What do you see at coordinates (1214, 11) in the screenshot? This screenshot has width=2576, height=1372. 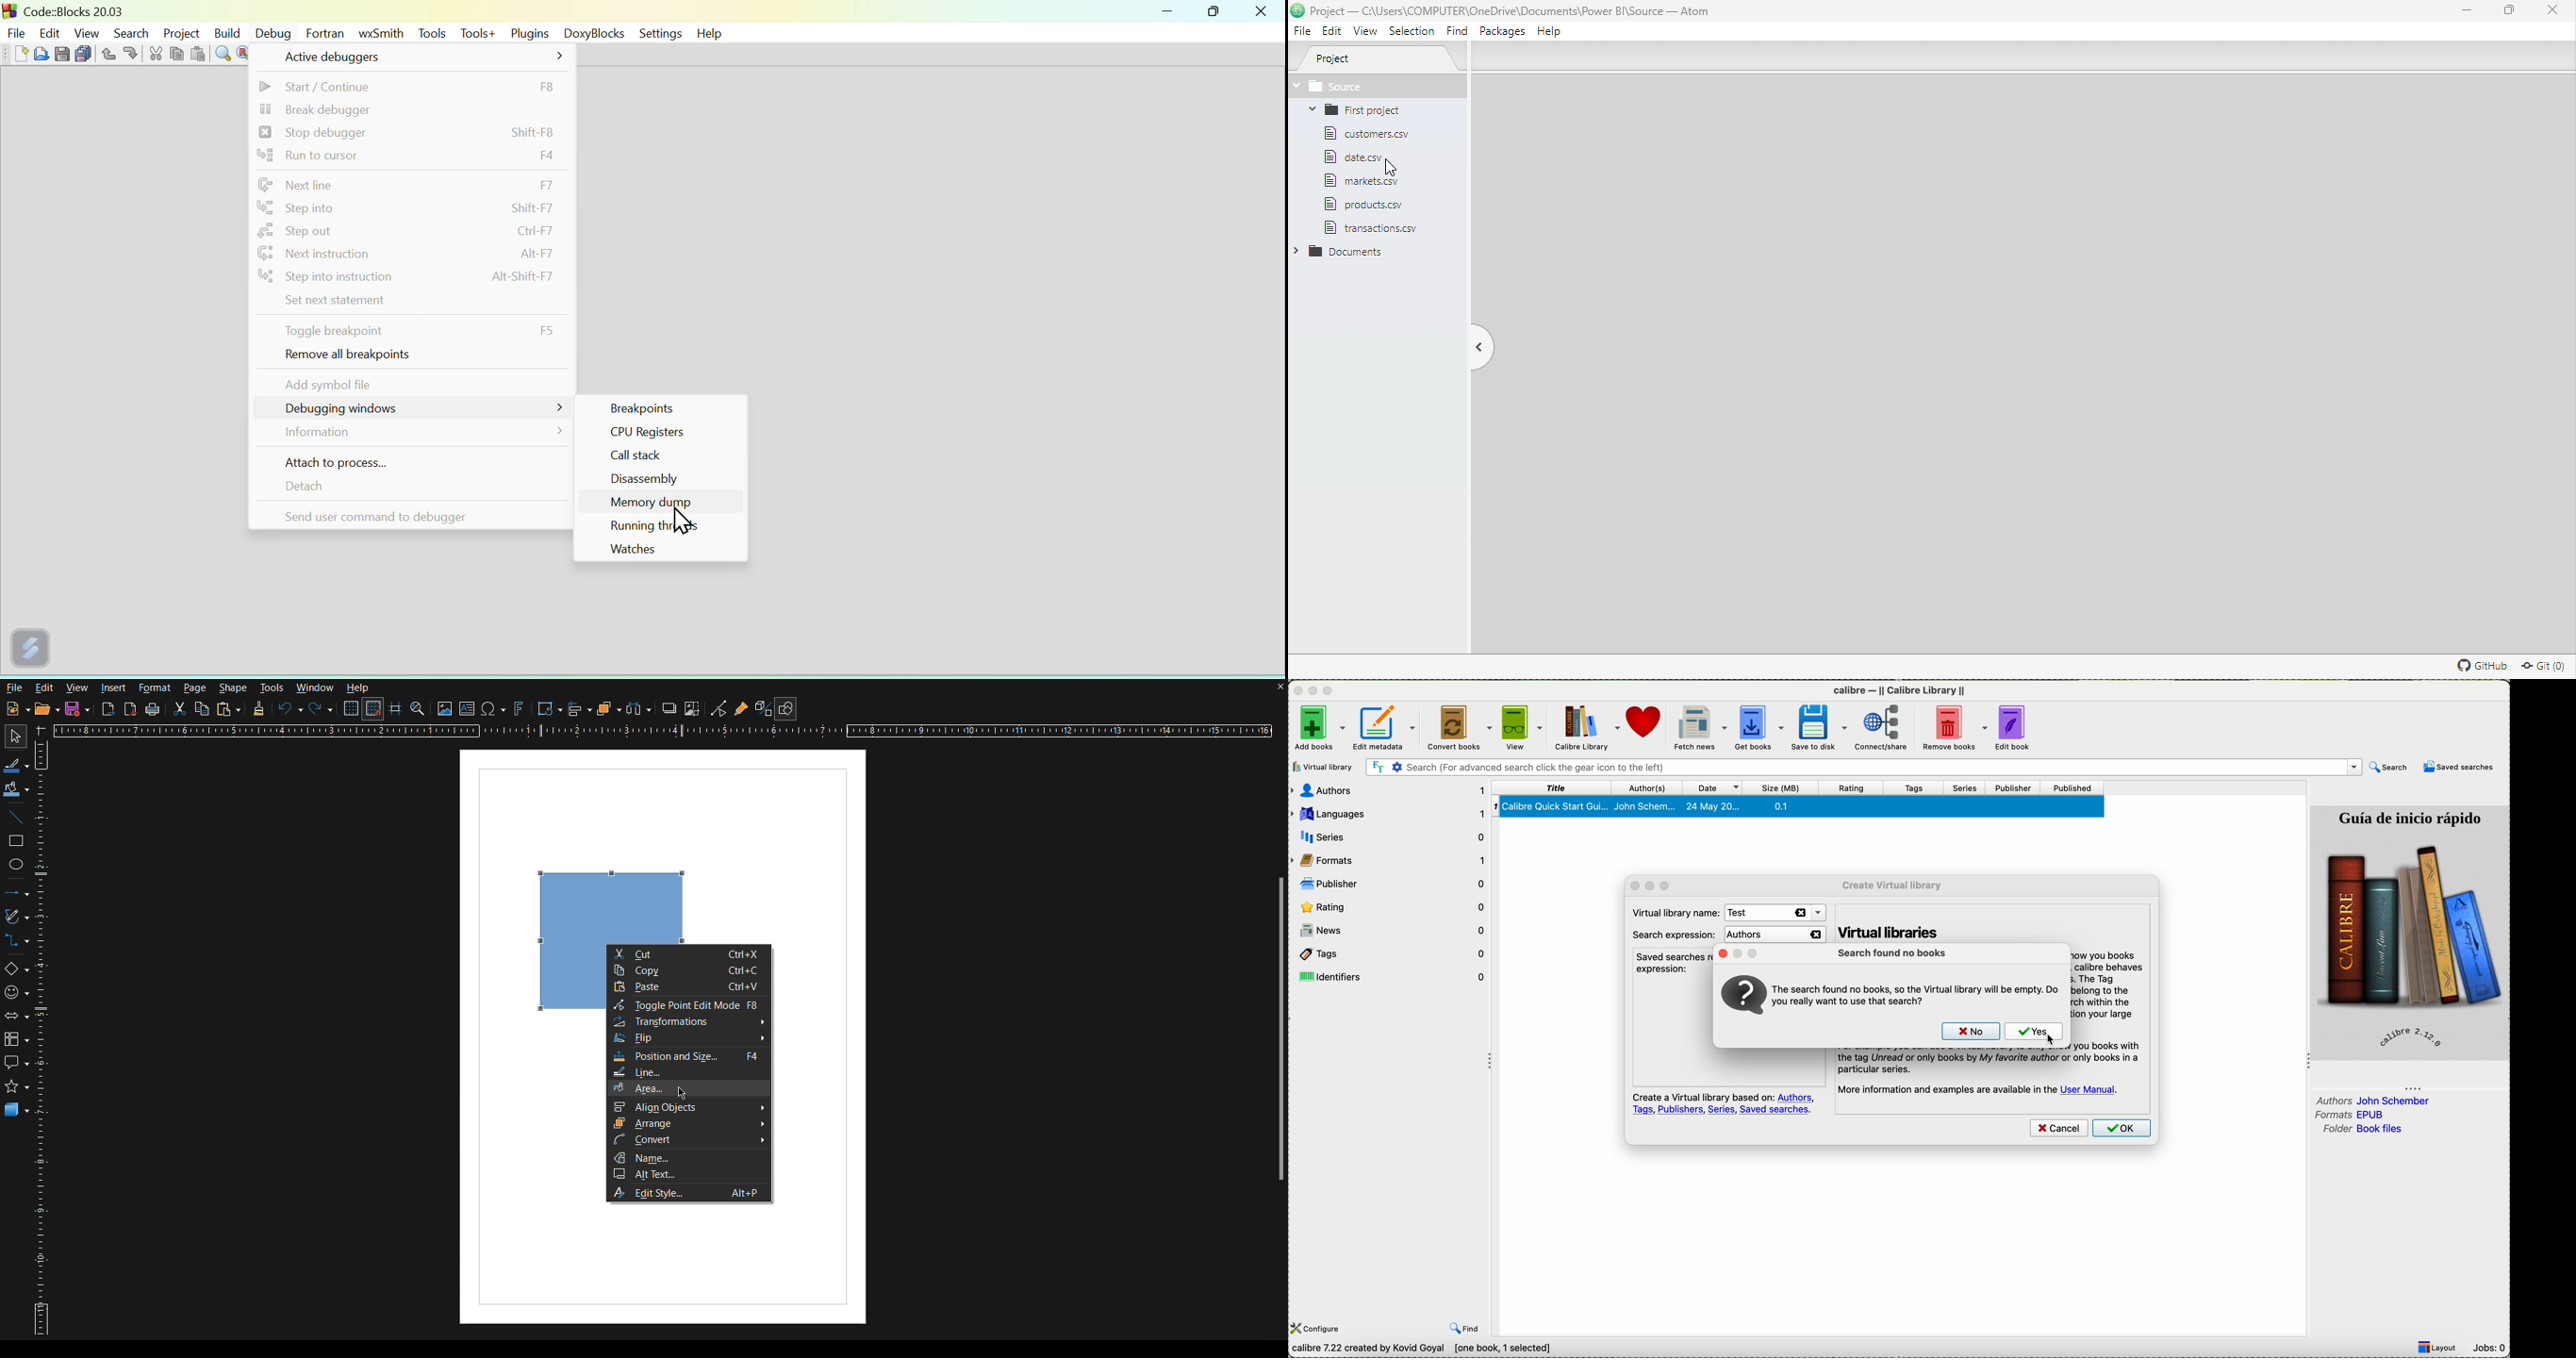 I see `maximize` at bounding box center [1214, 11].